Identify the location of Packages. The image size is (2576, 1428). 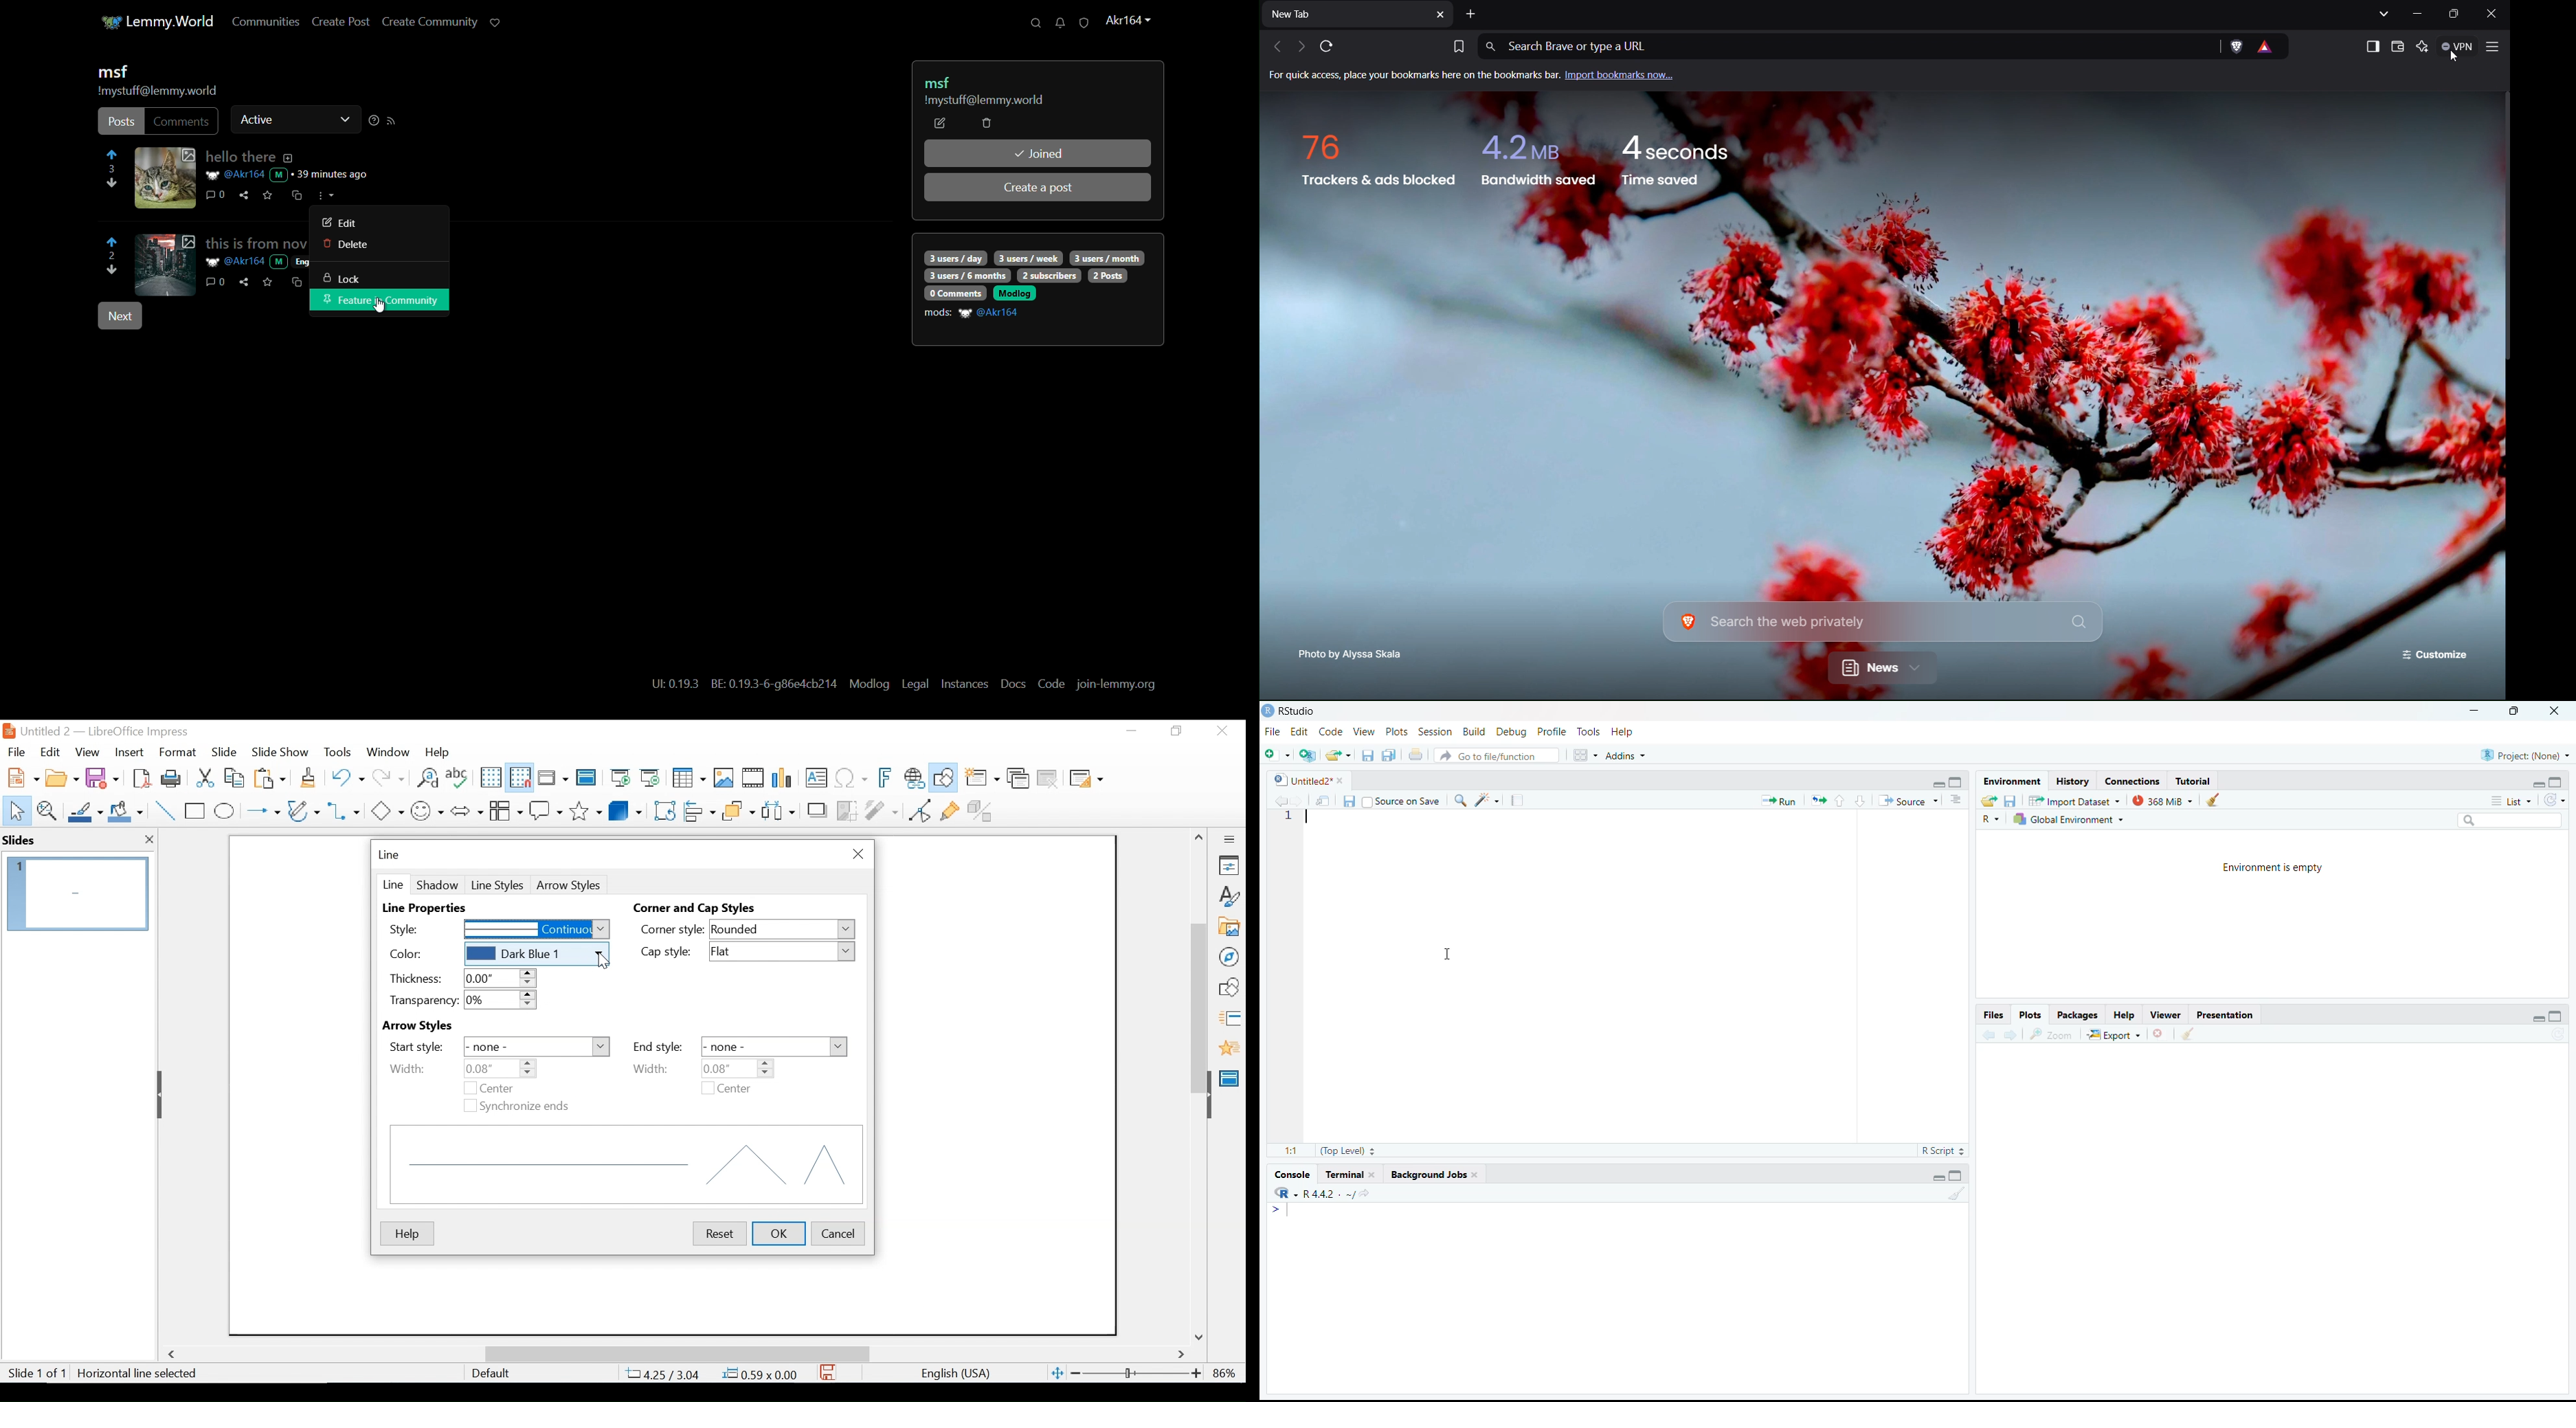
(2071, 1014).